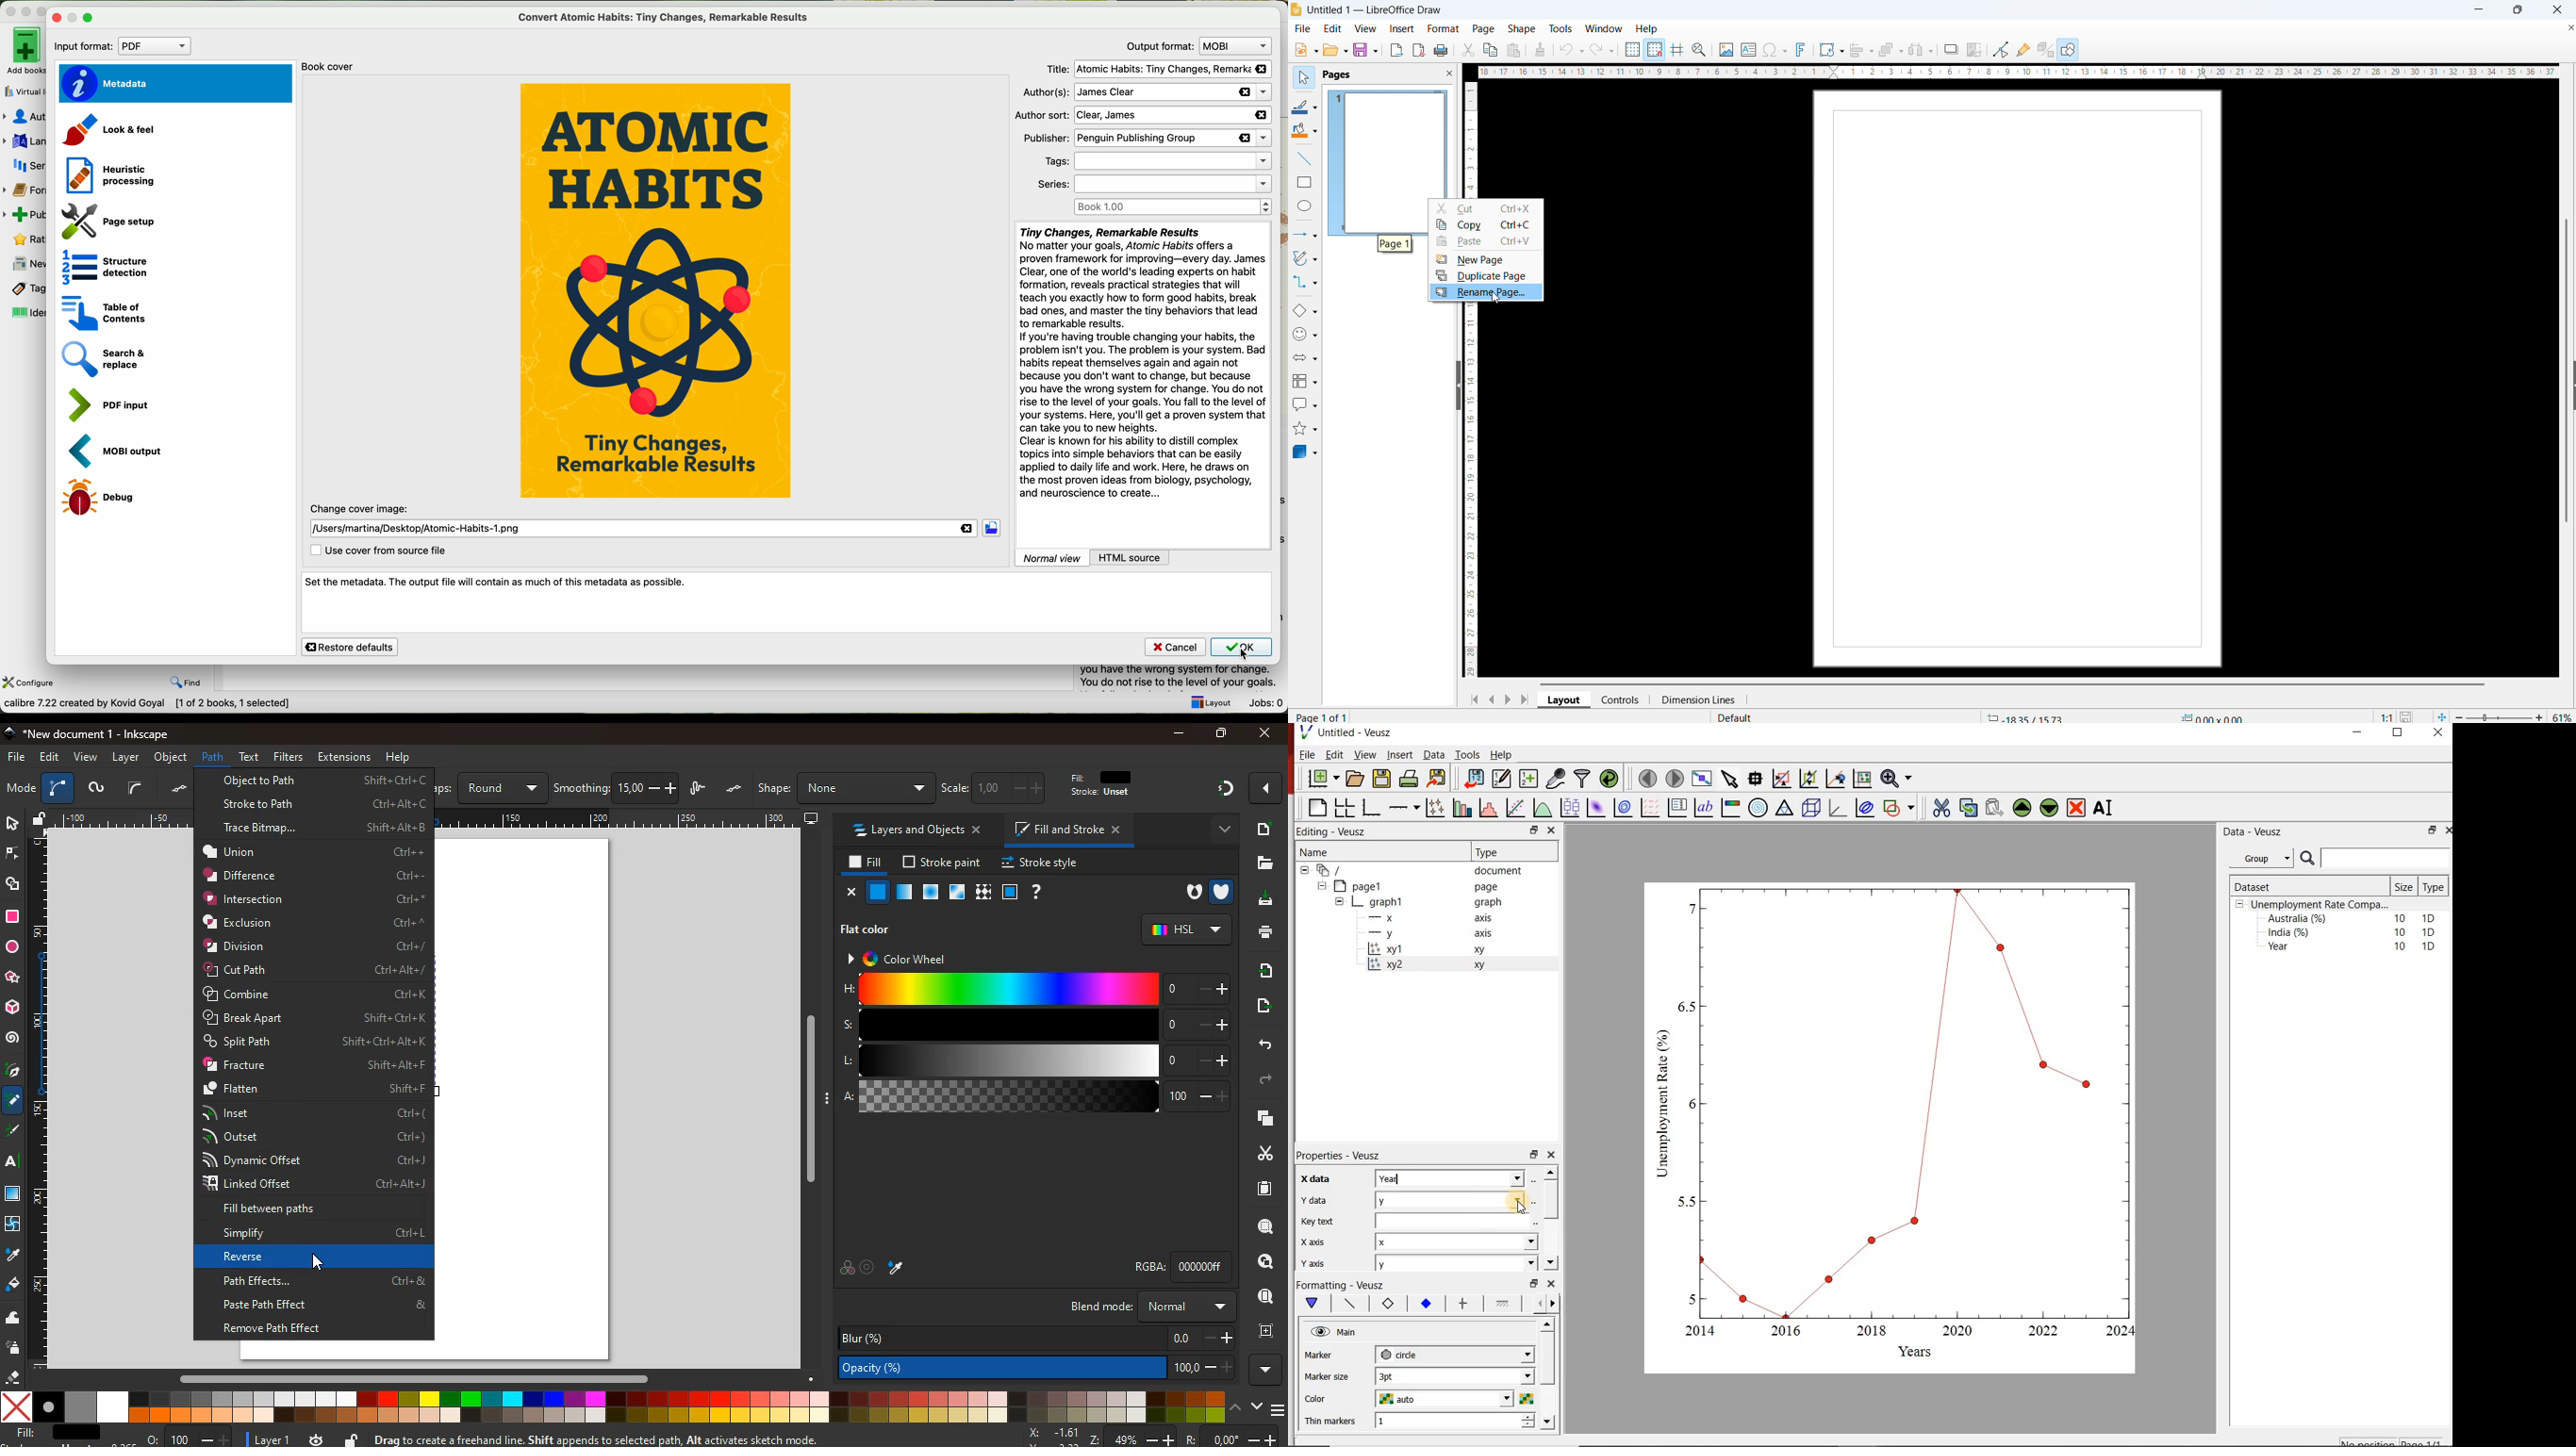 The width and height of the screenshot is (2576, 1456). Describe the element at coordinates (51, 757) in the screenshot. I see `edit` at that location.